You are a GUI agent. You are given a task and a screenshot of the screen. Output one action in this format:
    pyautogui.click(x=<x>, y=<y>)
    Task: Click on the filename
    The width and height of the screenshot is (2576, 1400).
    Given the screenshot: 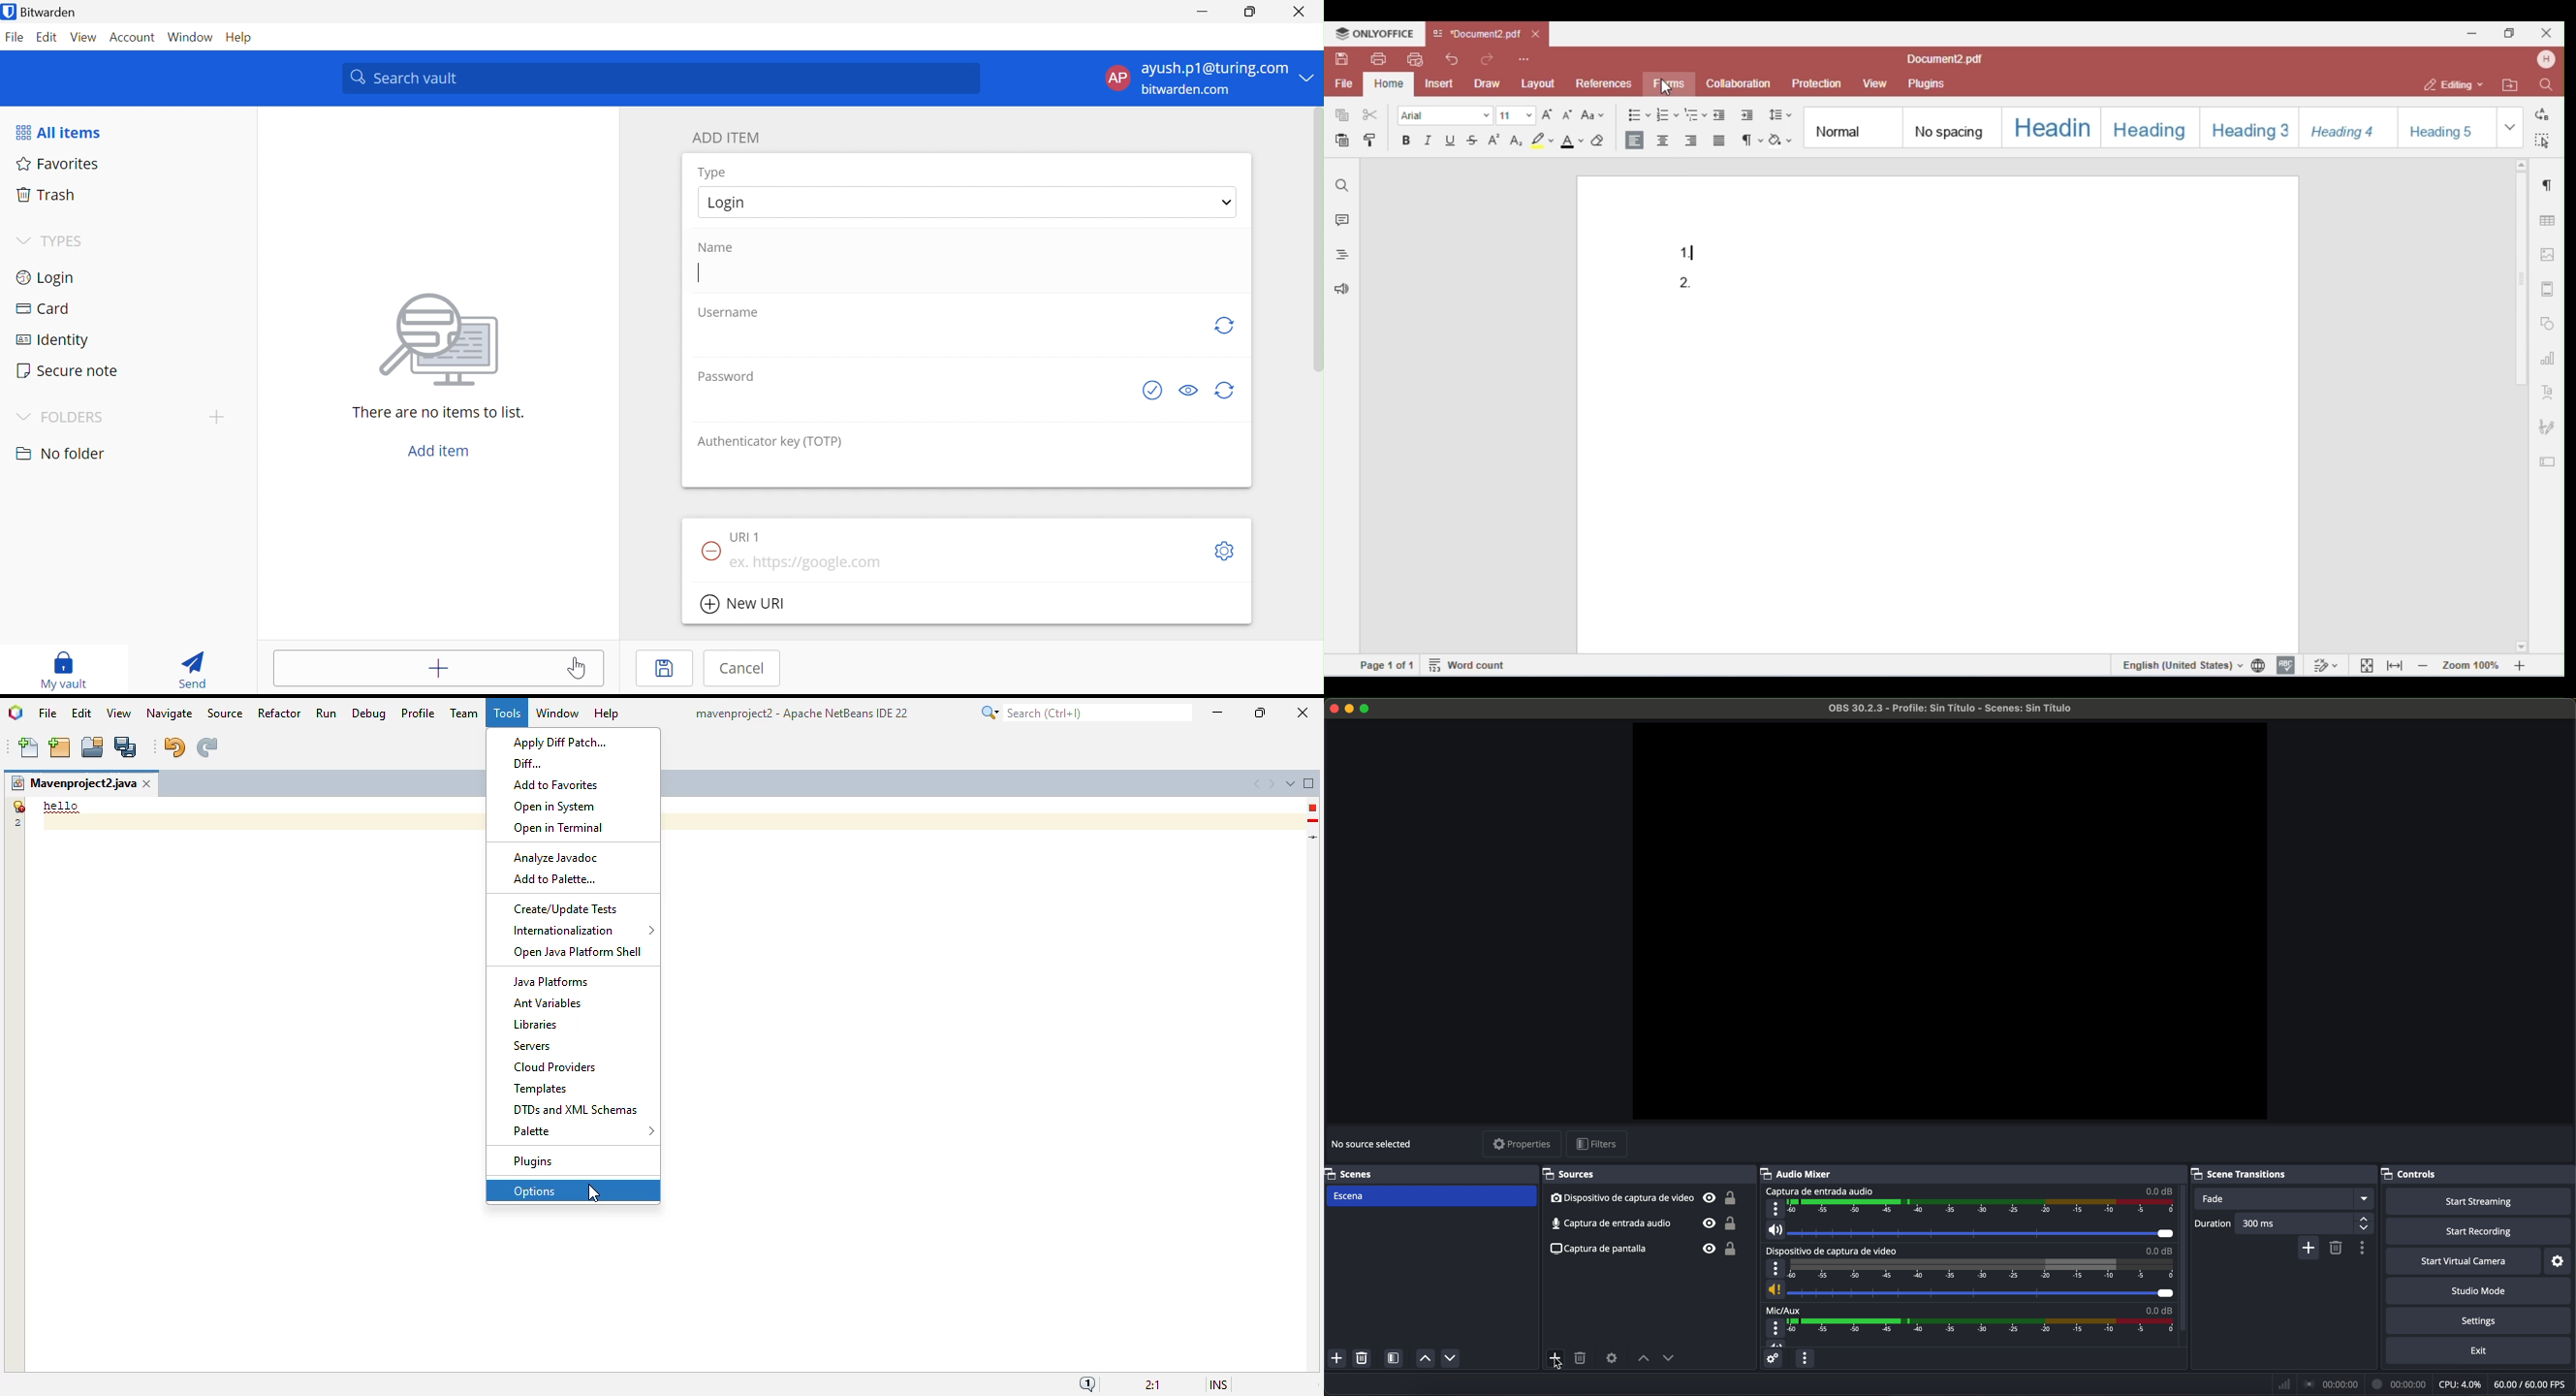 What is the action you would take?
    pyautogui.click(x=1952, y=708)
    